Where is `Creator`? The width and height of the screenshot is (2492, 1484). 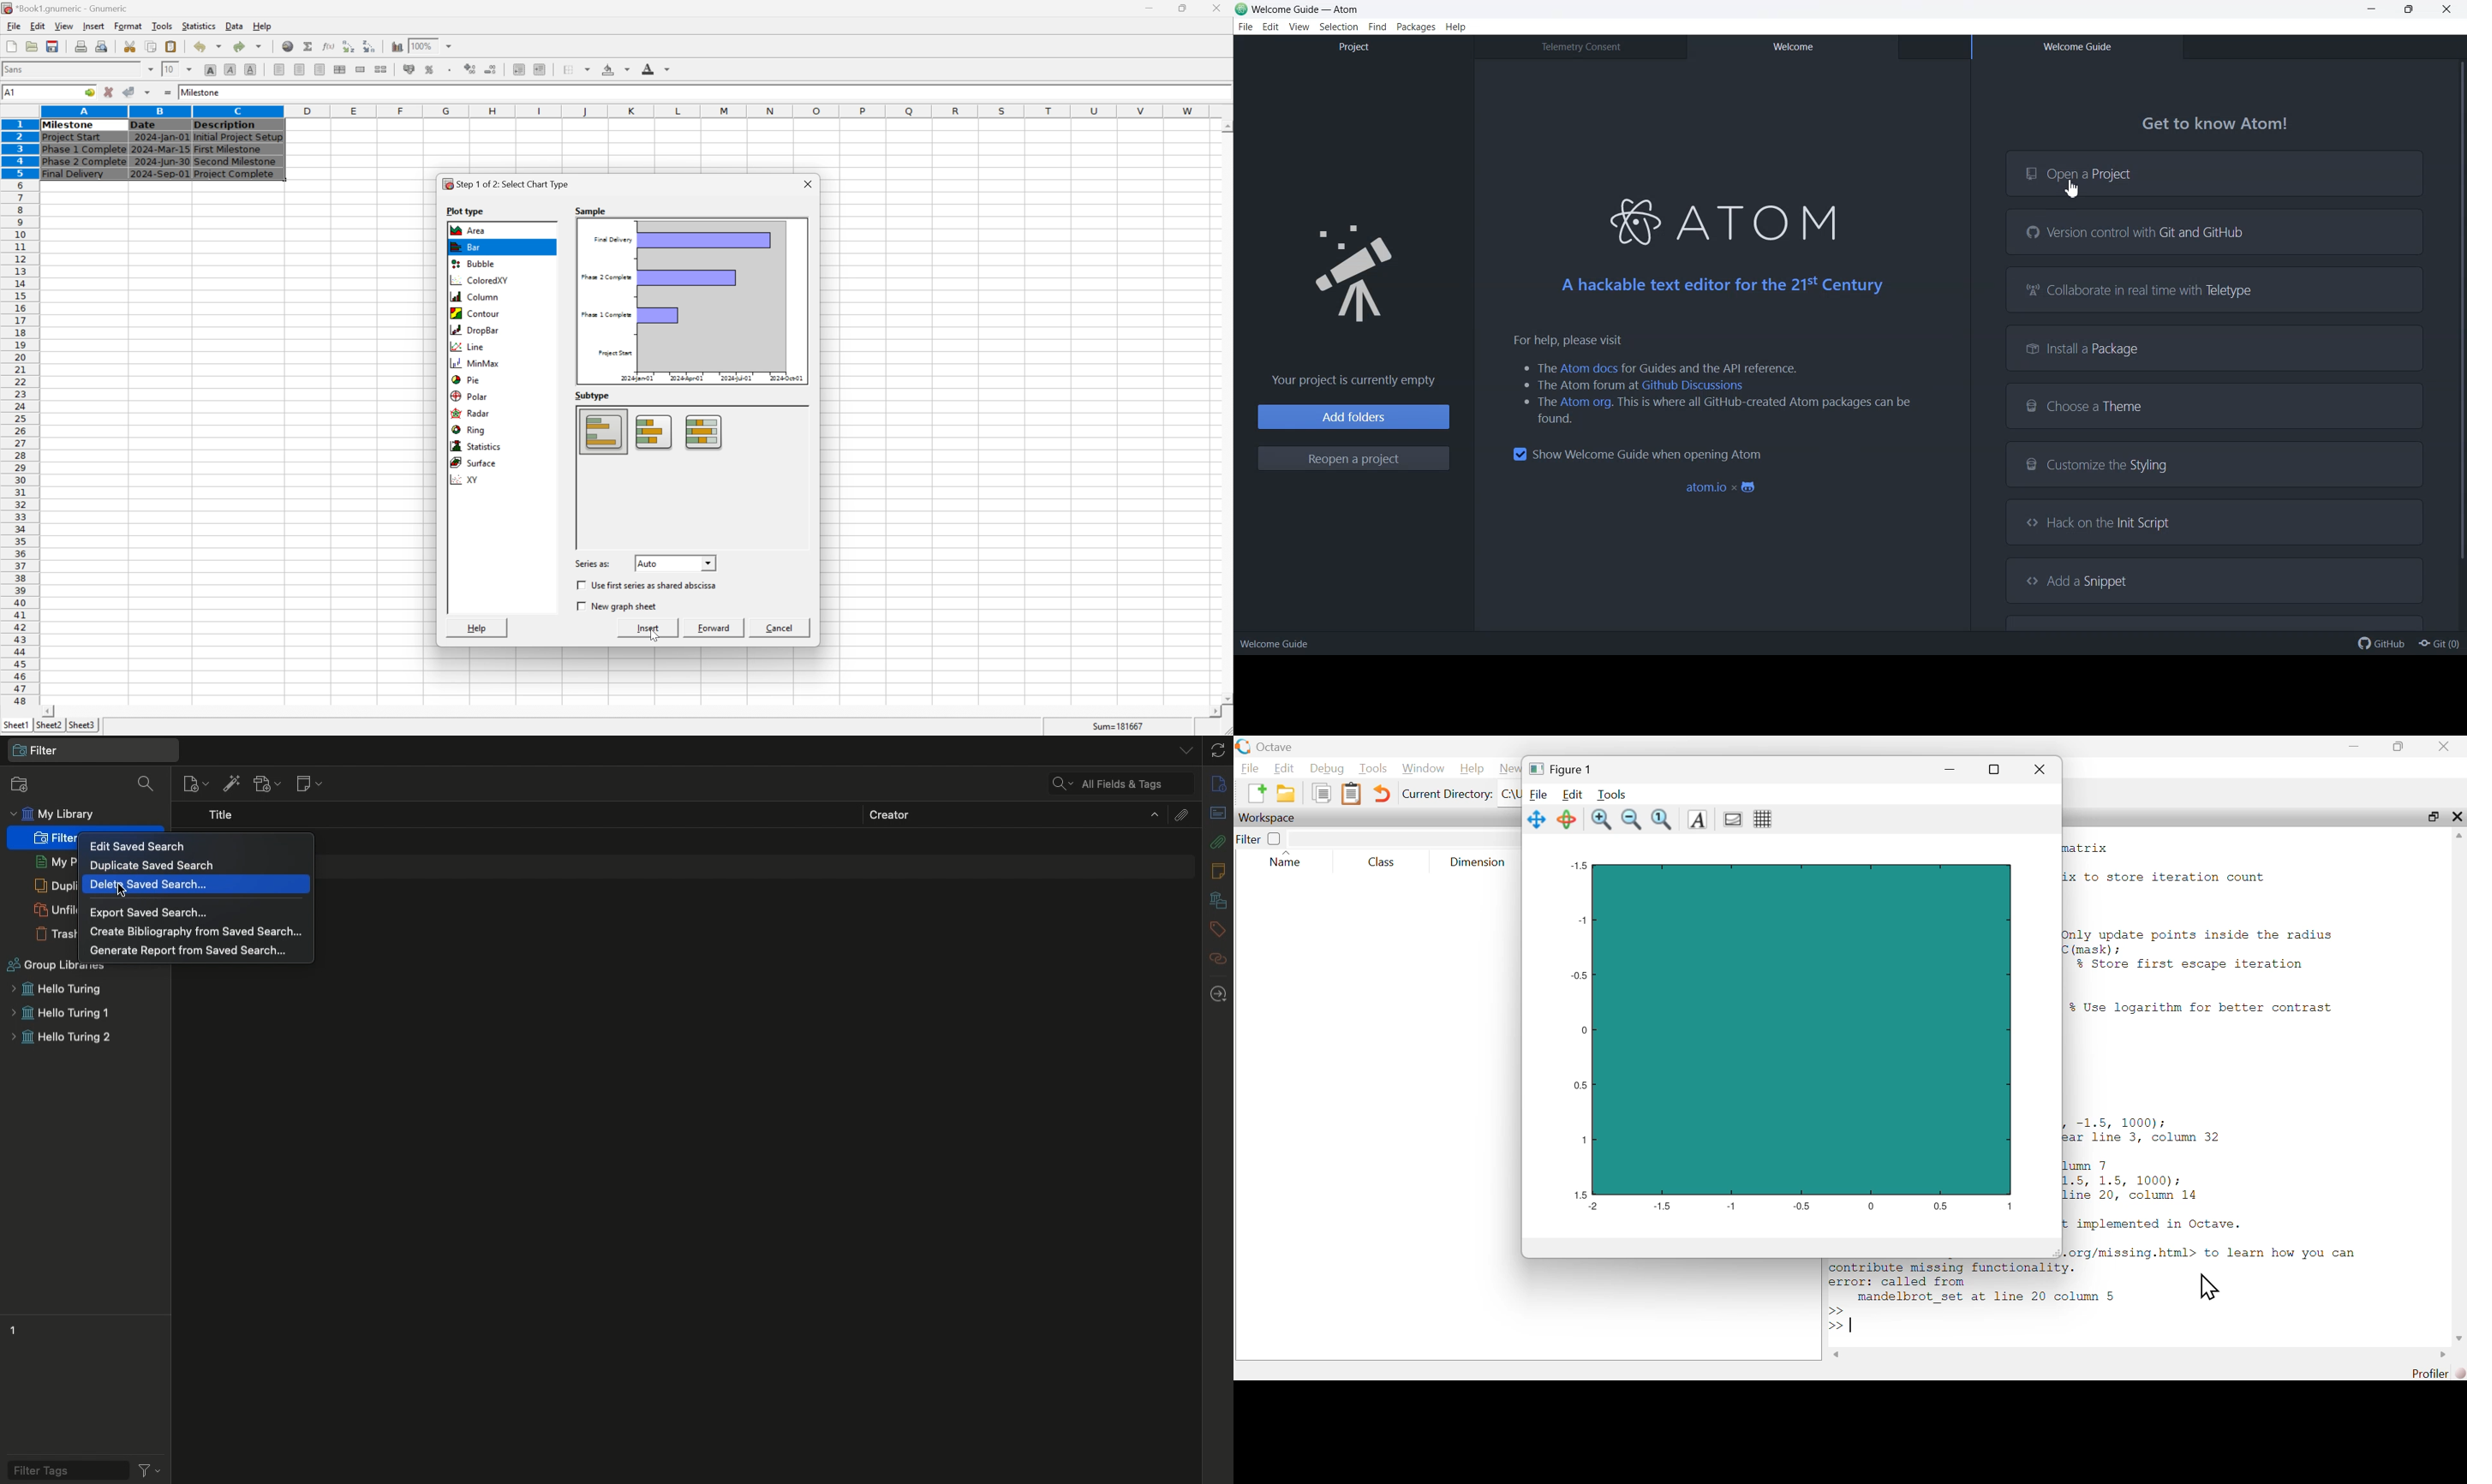 Creator is located at coordinates (1013, 814).